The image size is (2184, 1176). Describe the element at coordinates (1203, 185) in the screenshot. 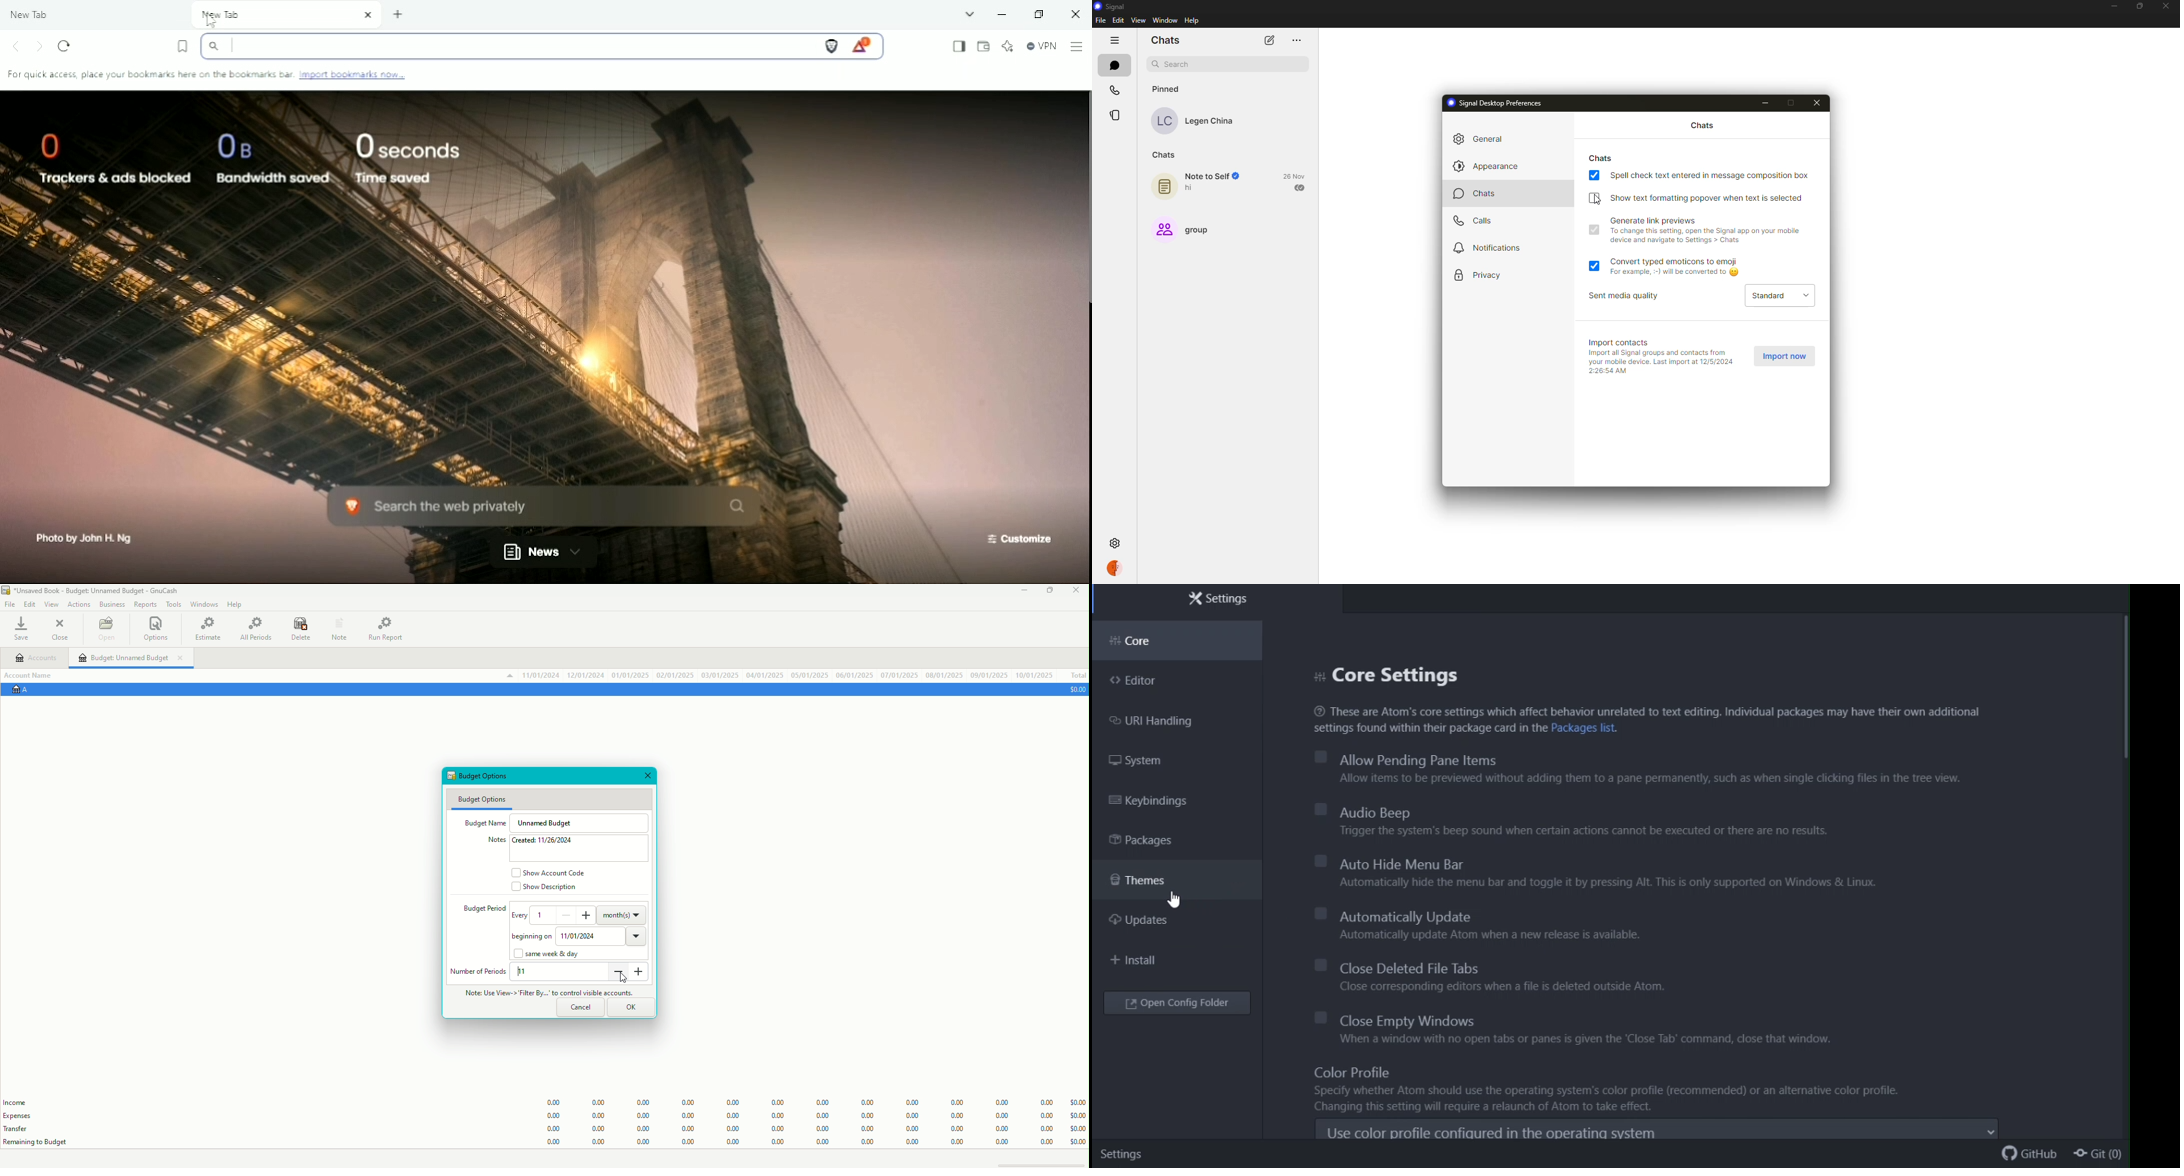

I see `note to self` at that location.